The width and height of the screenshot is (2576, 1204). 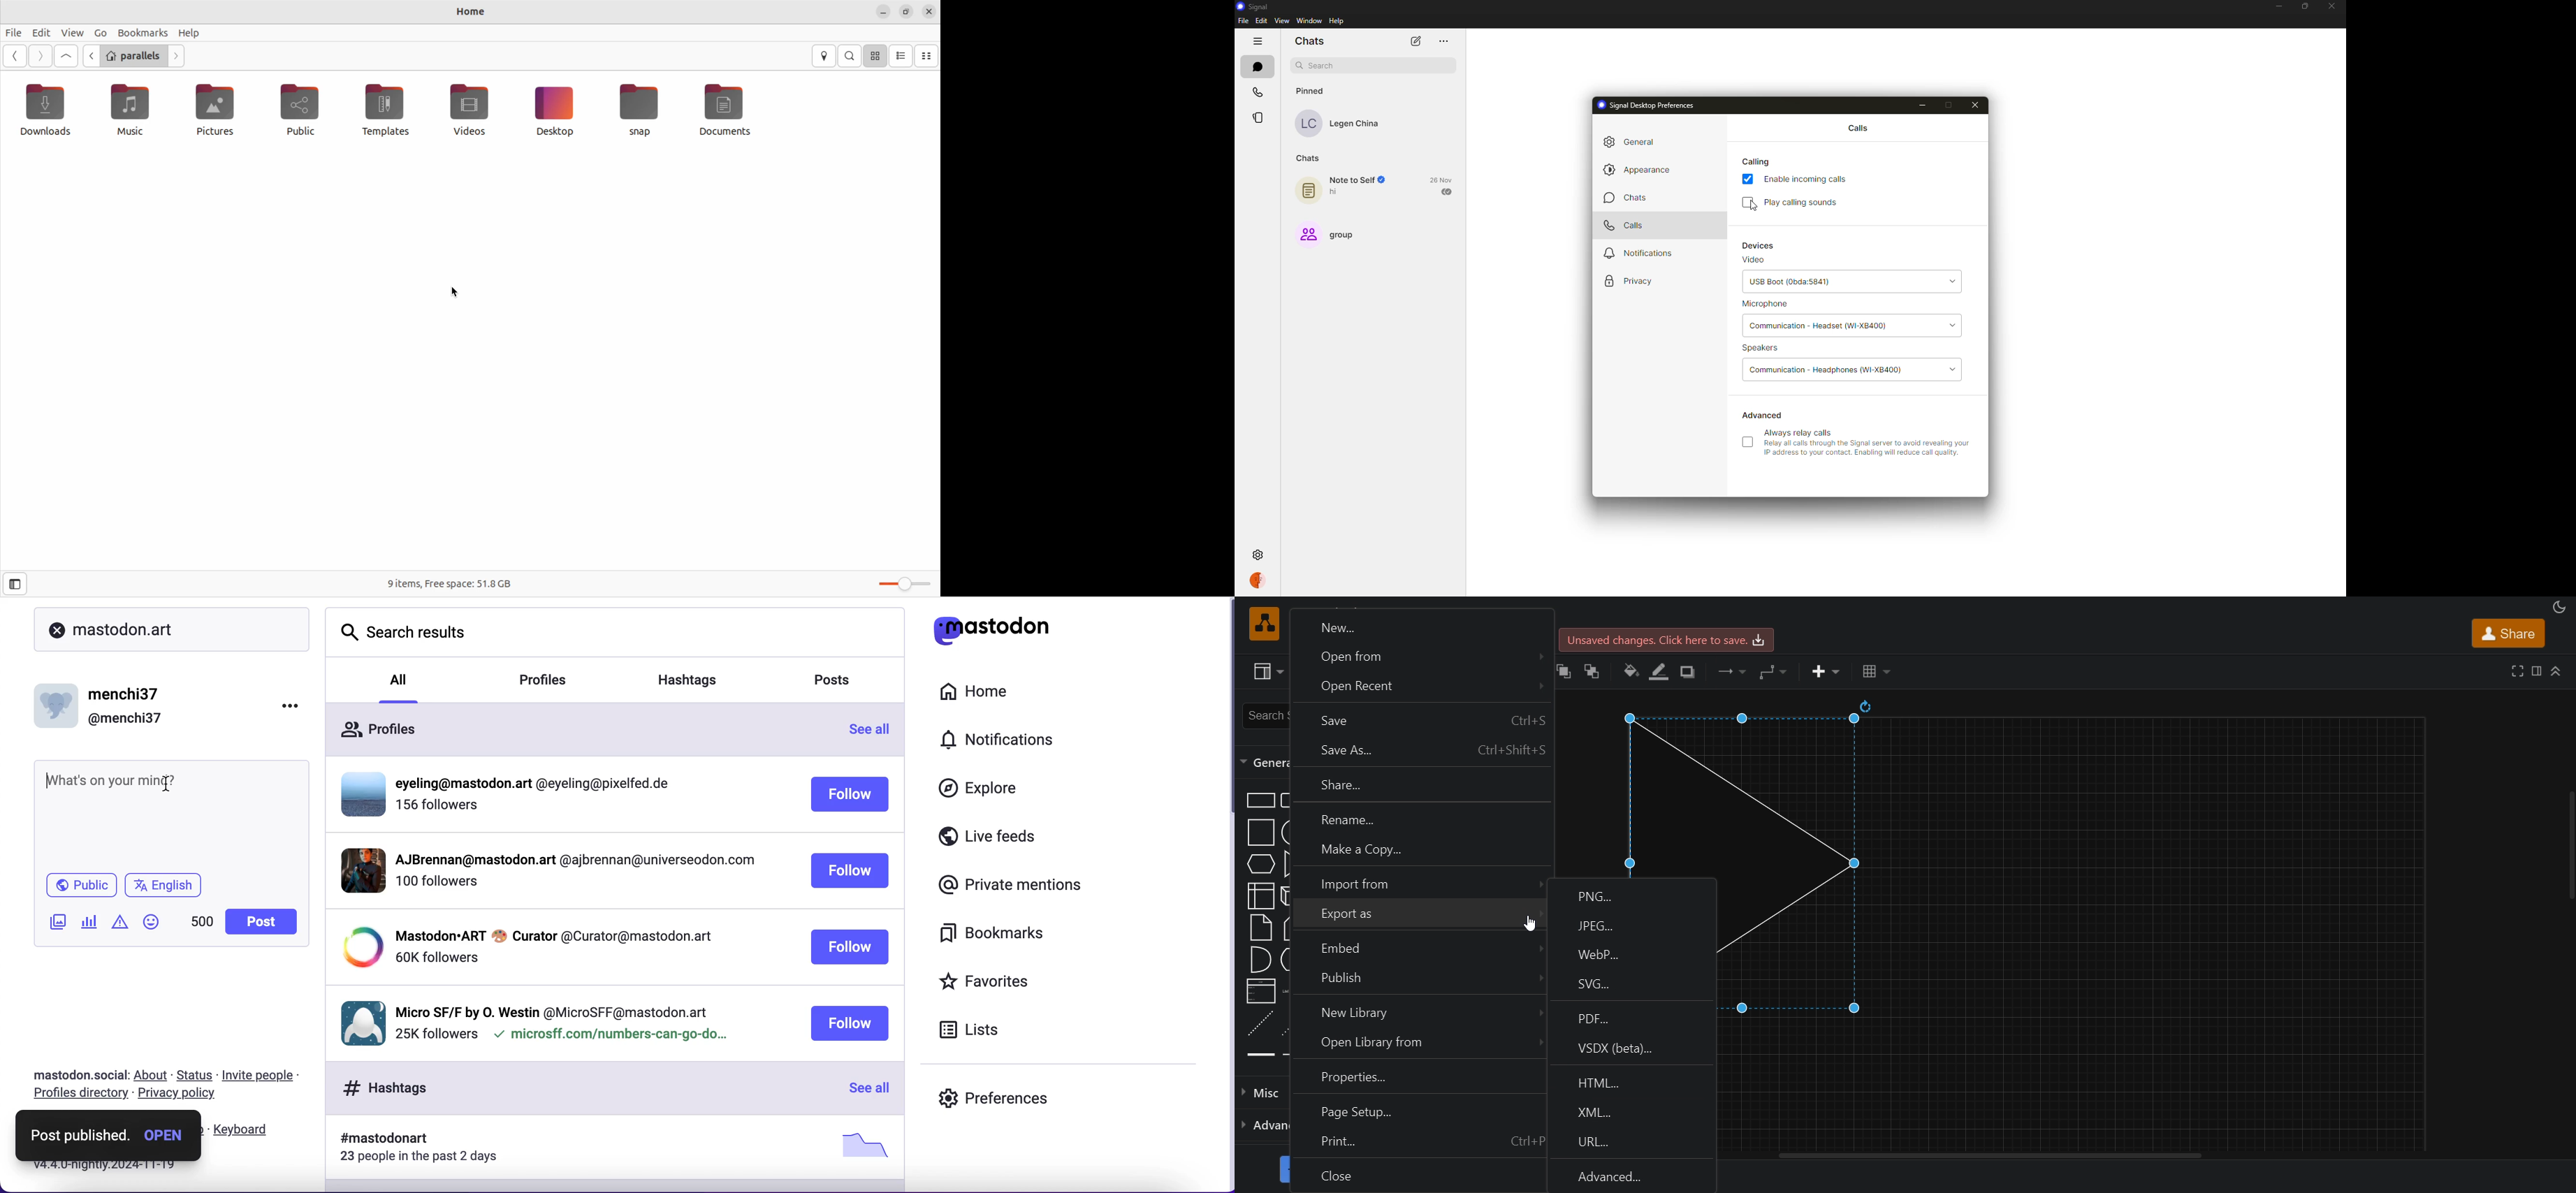 What do you see at coordinates (1748, 442) in the screenshot?
I see `click to enable` at bounding box center [1748, 442].